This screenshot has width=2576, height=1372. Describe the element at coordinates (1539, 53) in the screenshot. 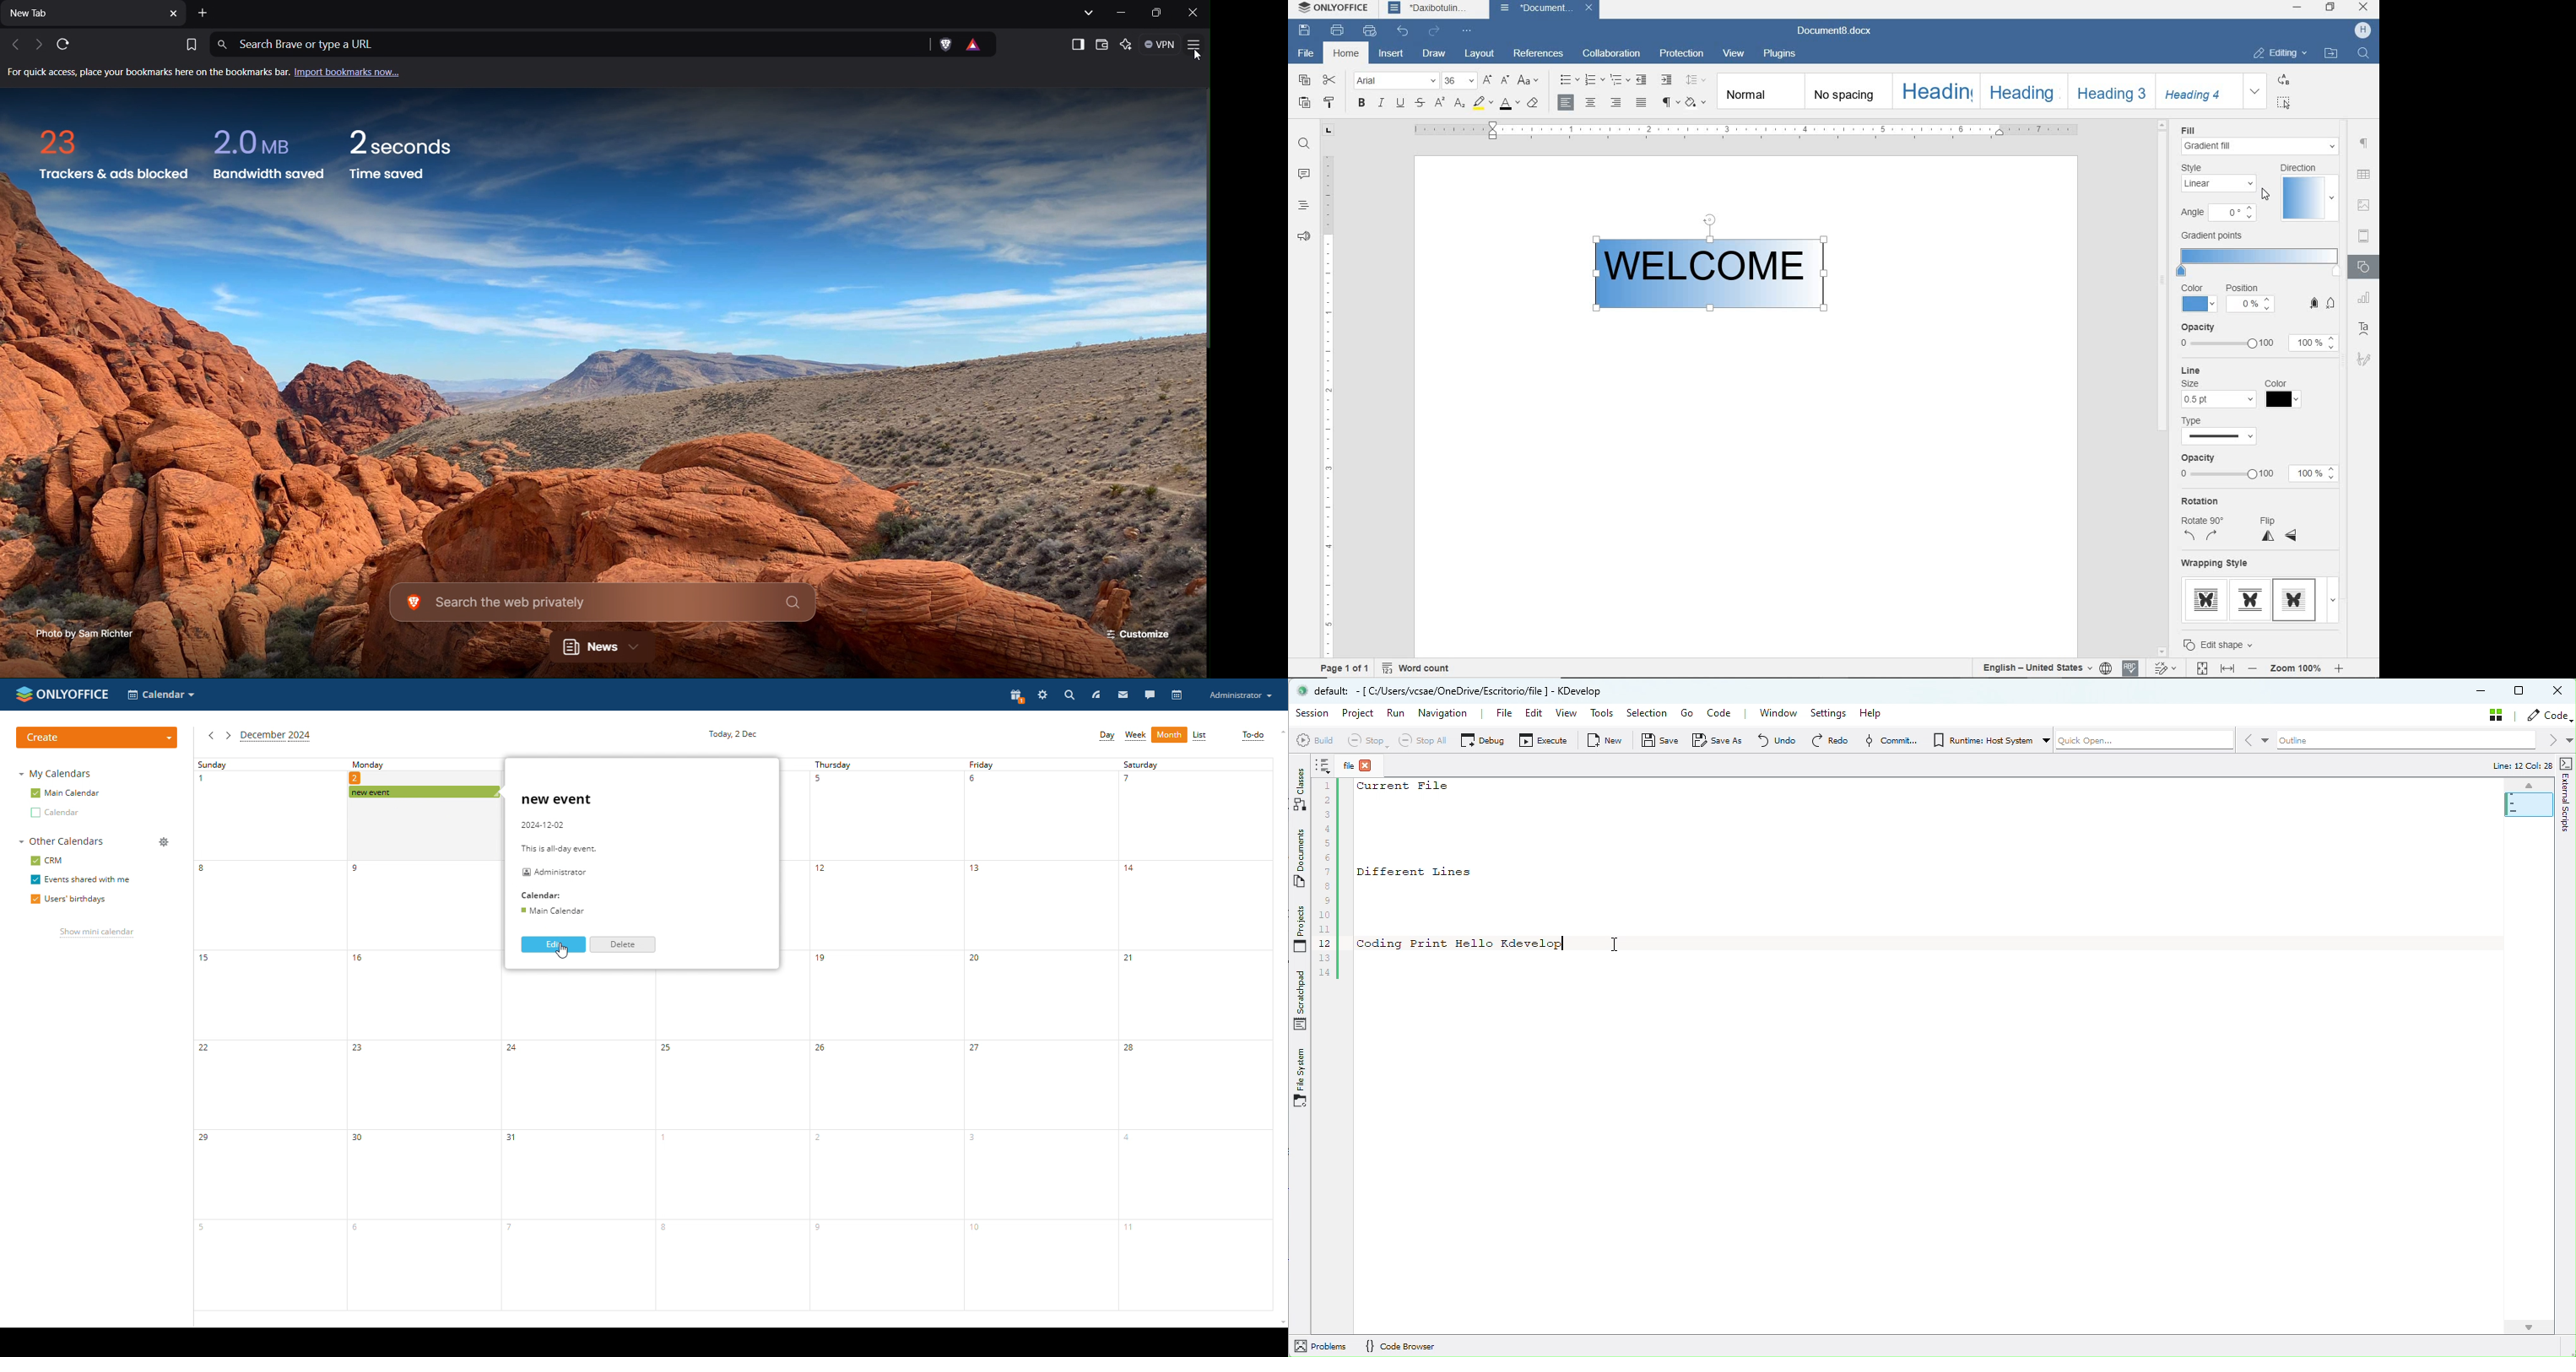

I see `REFERENCES` at that location.